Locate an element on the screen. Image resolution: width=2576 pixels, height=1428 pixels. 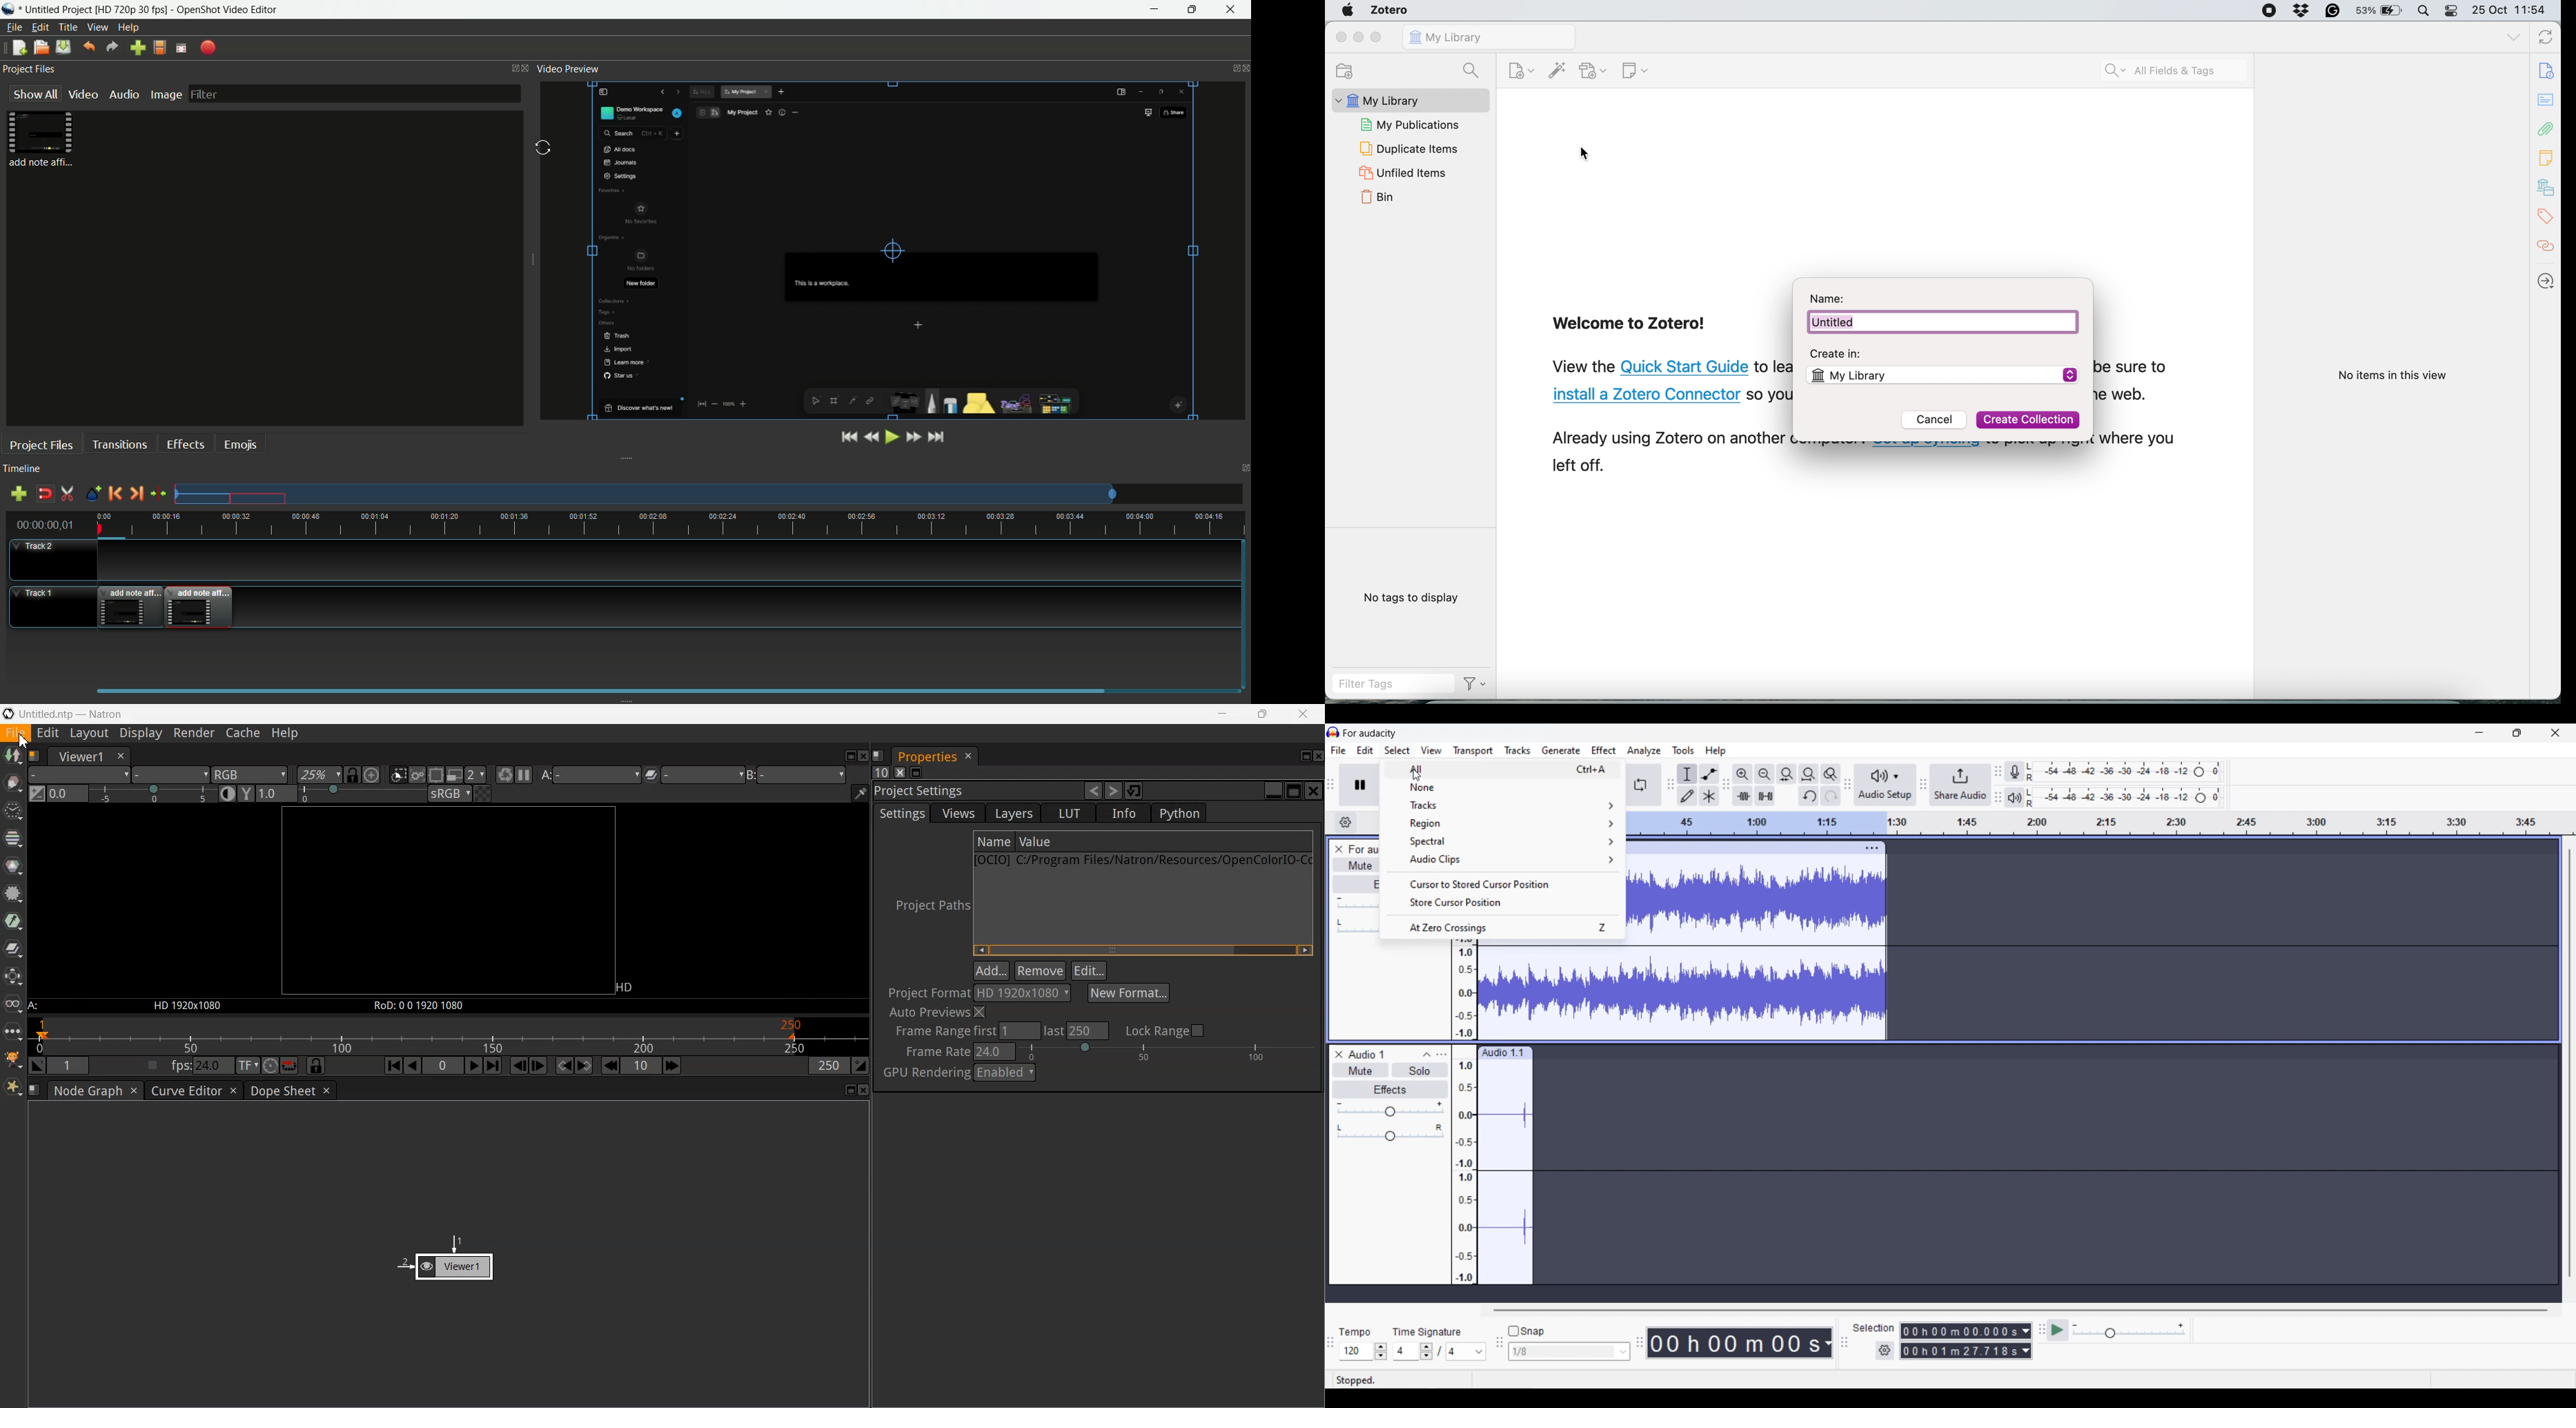
Multi tool is located at coordinates (1709, 796).